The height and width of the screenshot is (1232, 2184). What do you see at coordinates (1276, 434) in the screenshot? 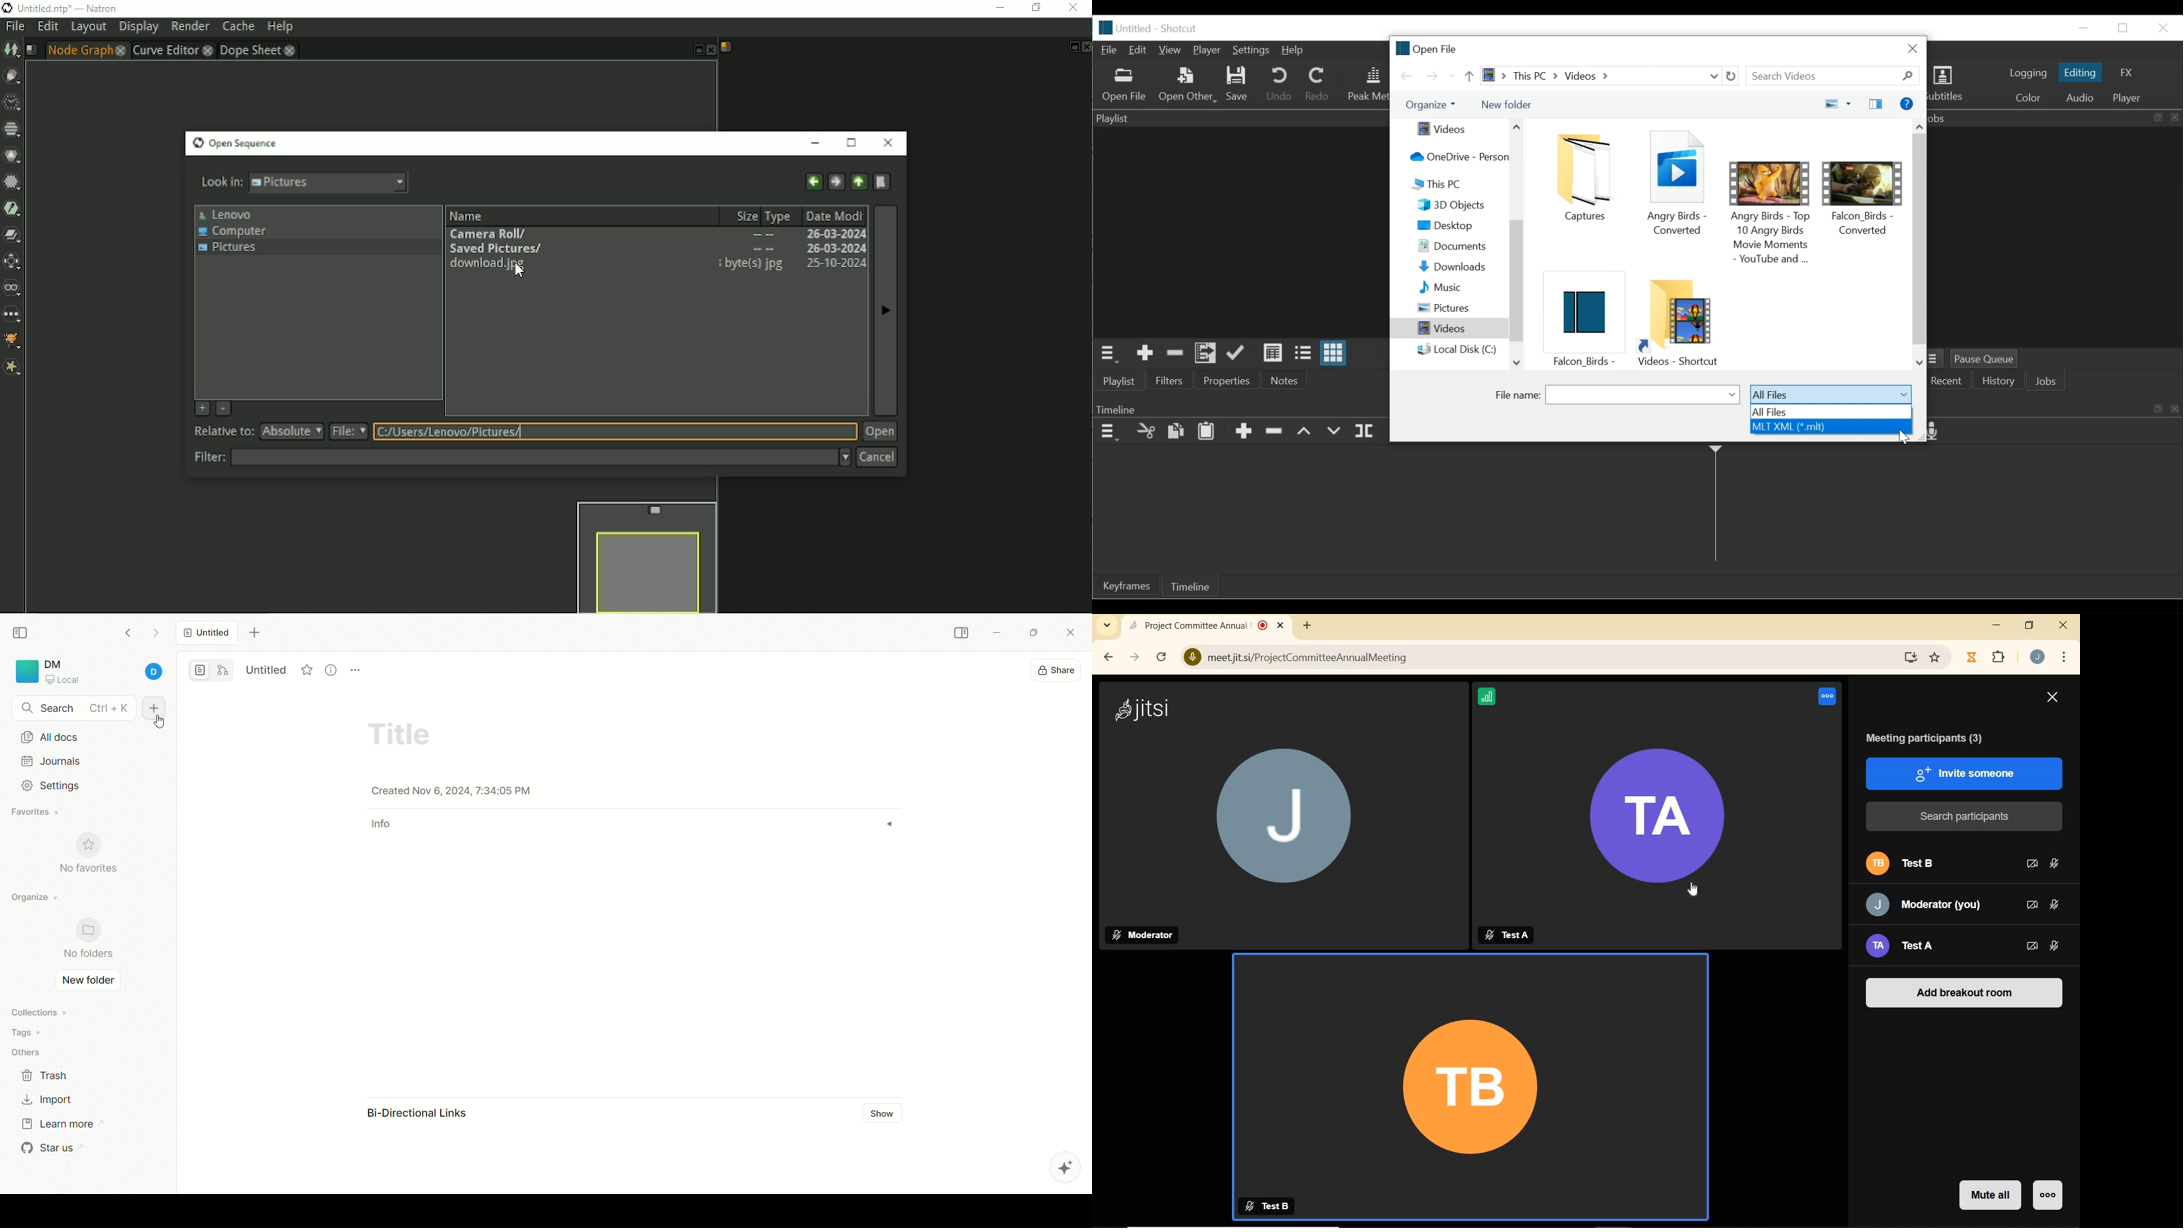
I see `Ripple Delete` at bounding box center [1276, 434].